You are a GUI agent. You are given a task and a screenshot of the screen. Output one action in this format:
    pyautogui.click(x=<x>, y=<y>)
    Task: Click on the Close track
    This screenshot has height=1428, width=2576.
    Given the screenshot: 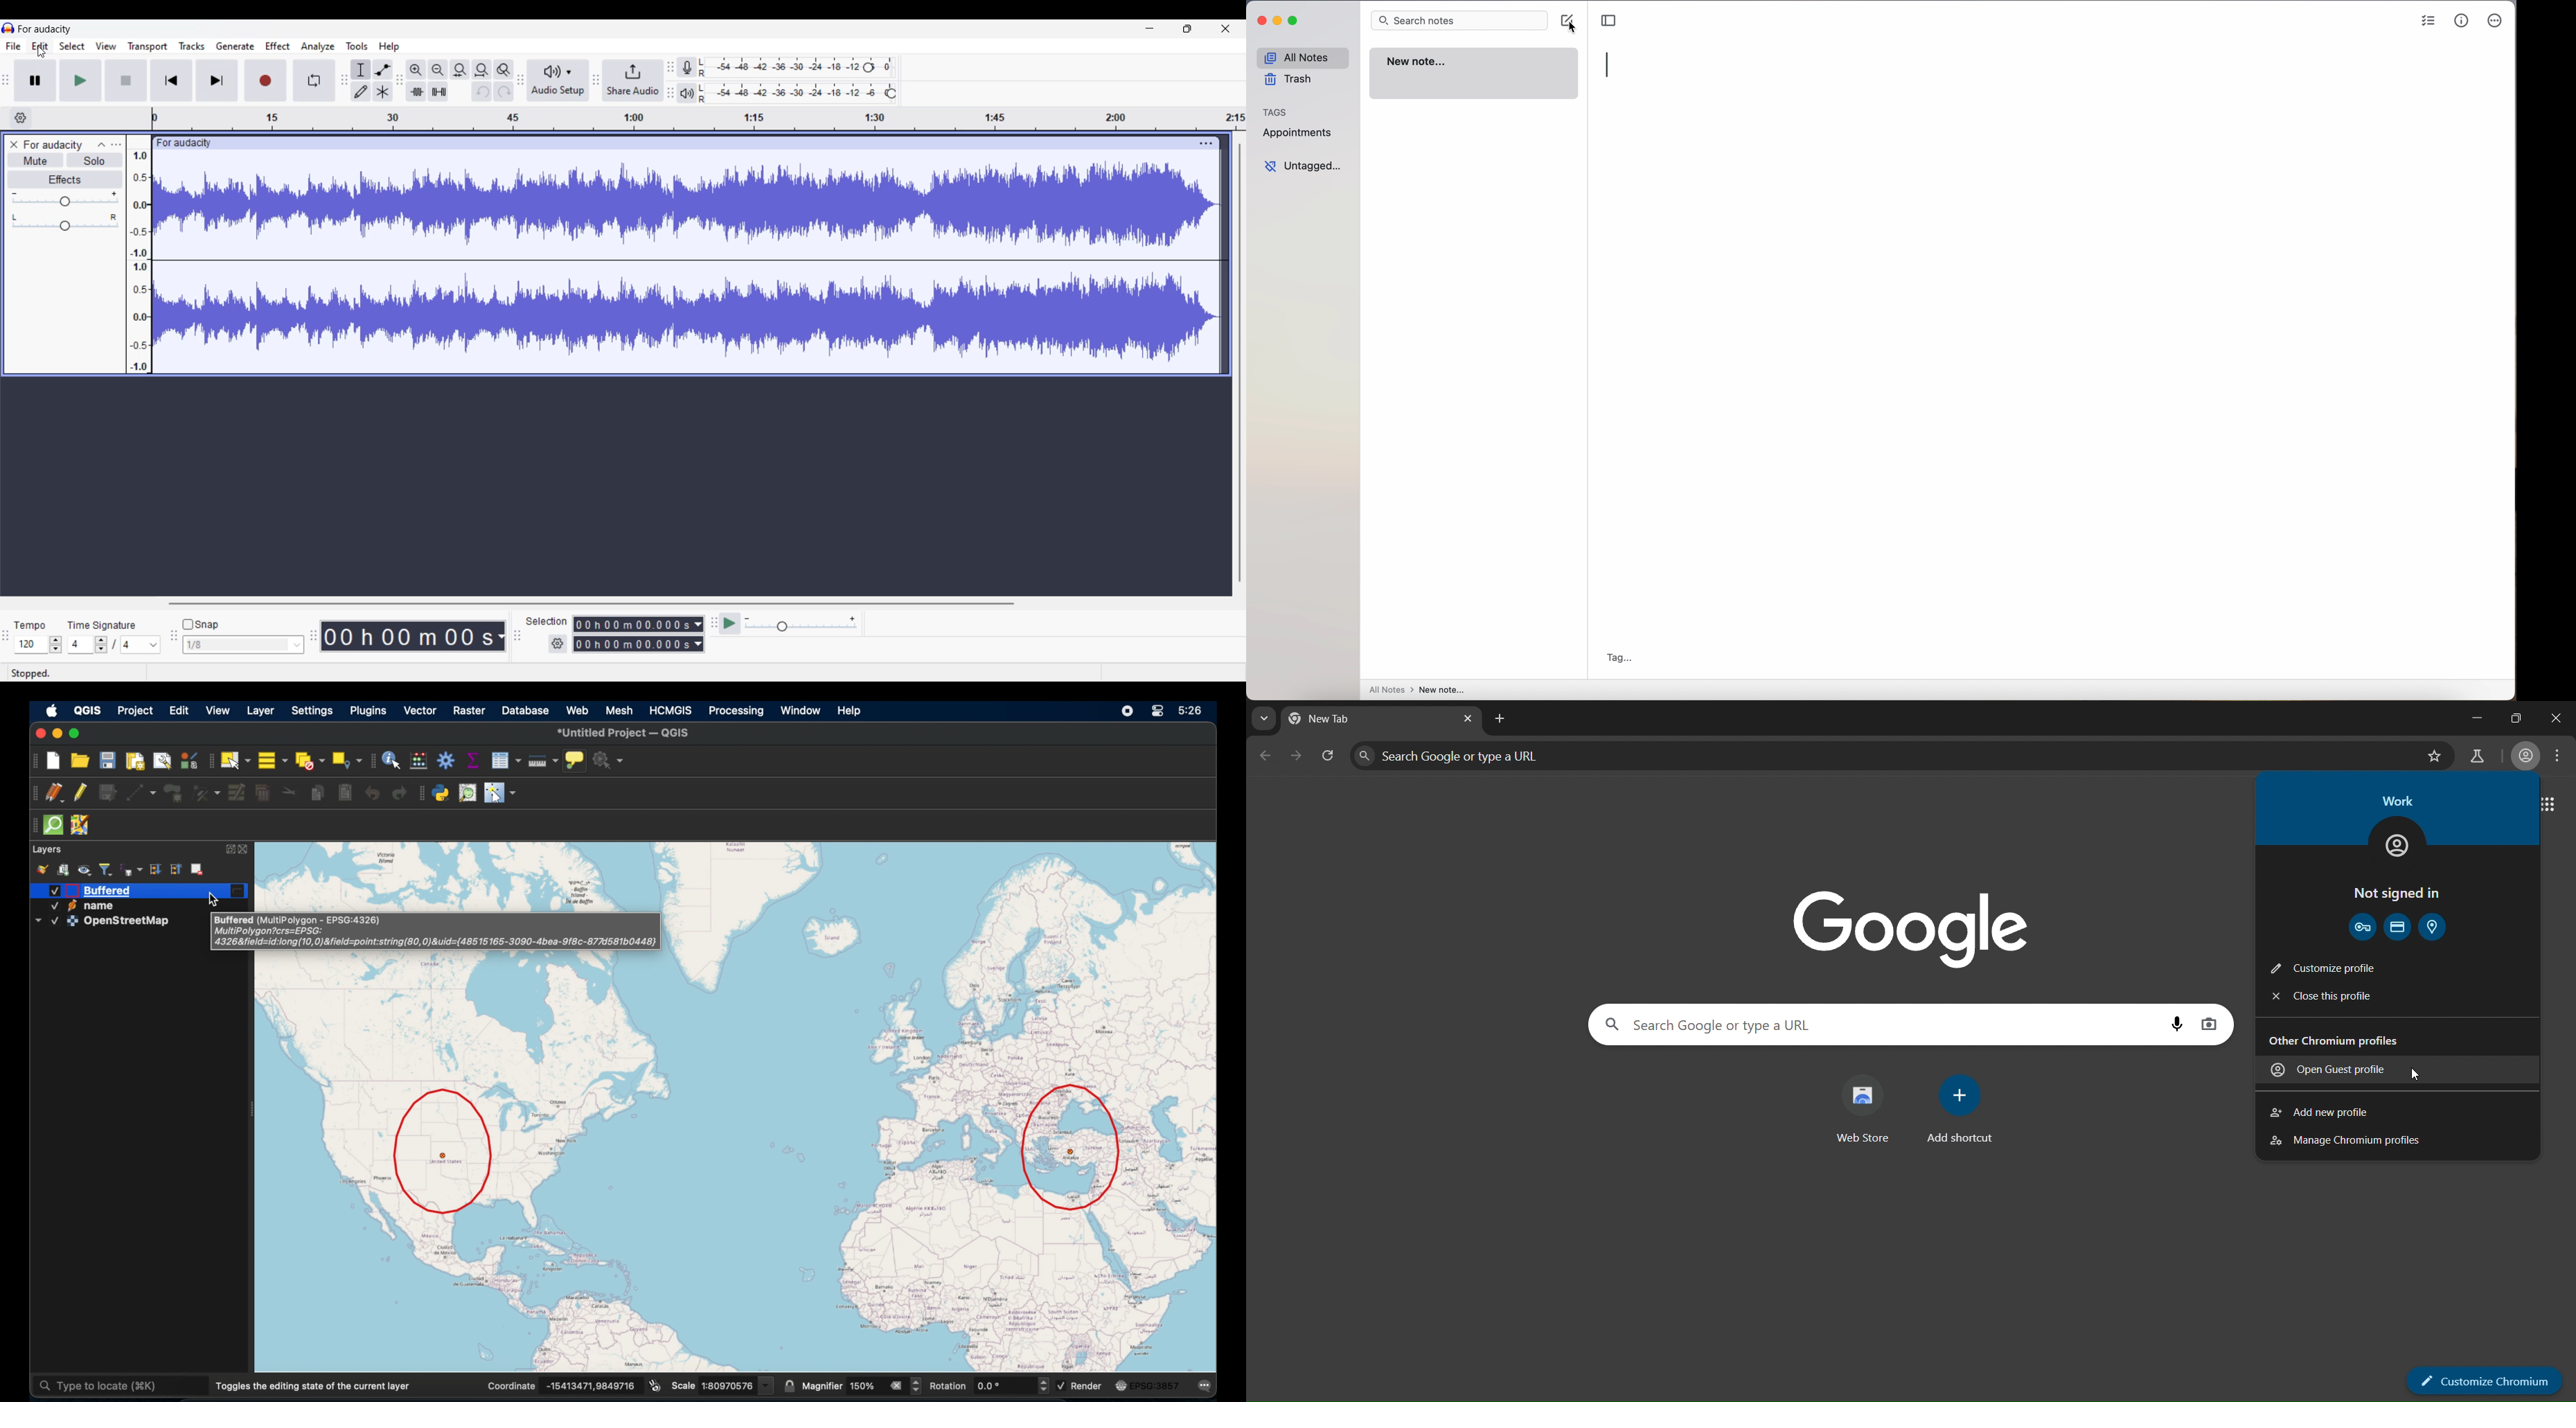 What is the action you would take?
    pyautogui.click(x=14, y=145)
    